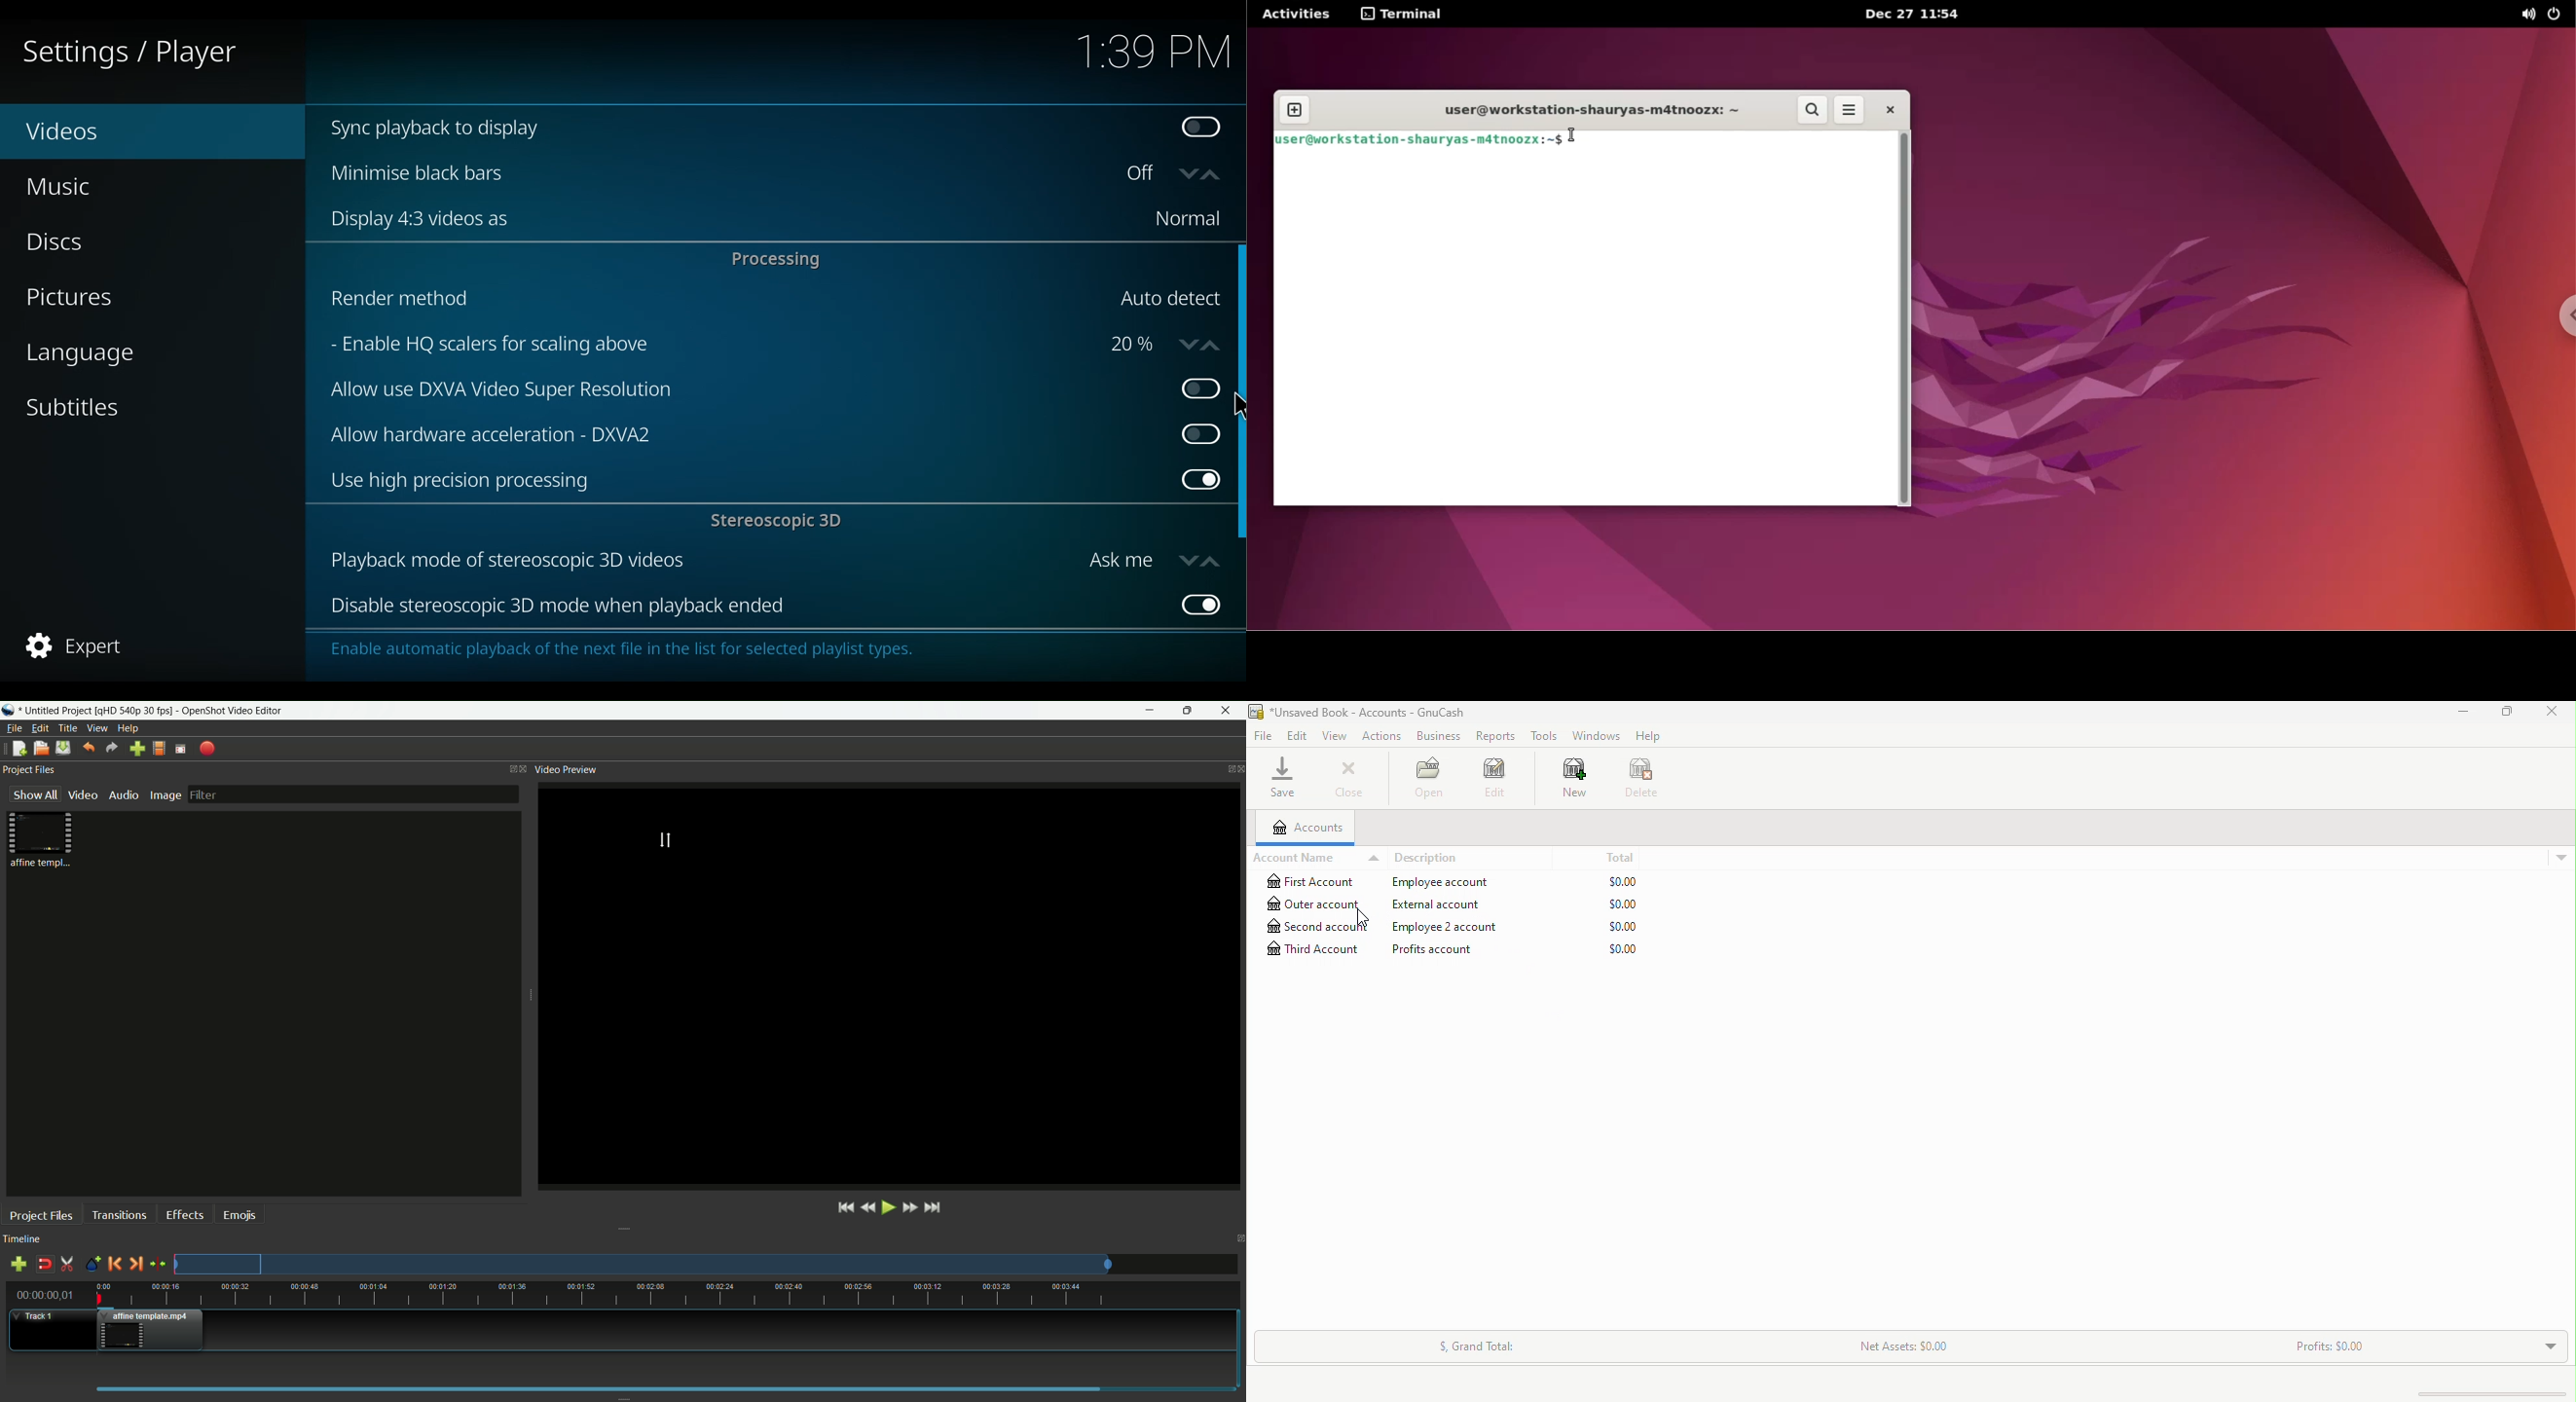 Image resolution: width=2576 pixels, height=1428 pixels. What do you see at coordinates (36, 1317) in the screenshot?
I see `track 1` at bounding box center [36, 1317].